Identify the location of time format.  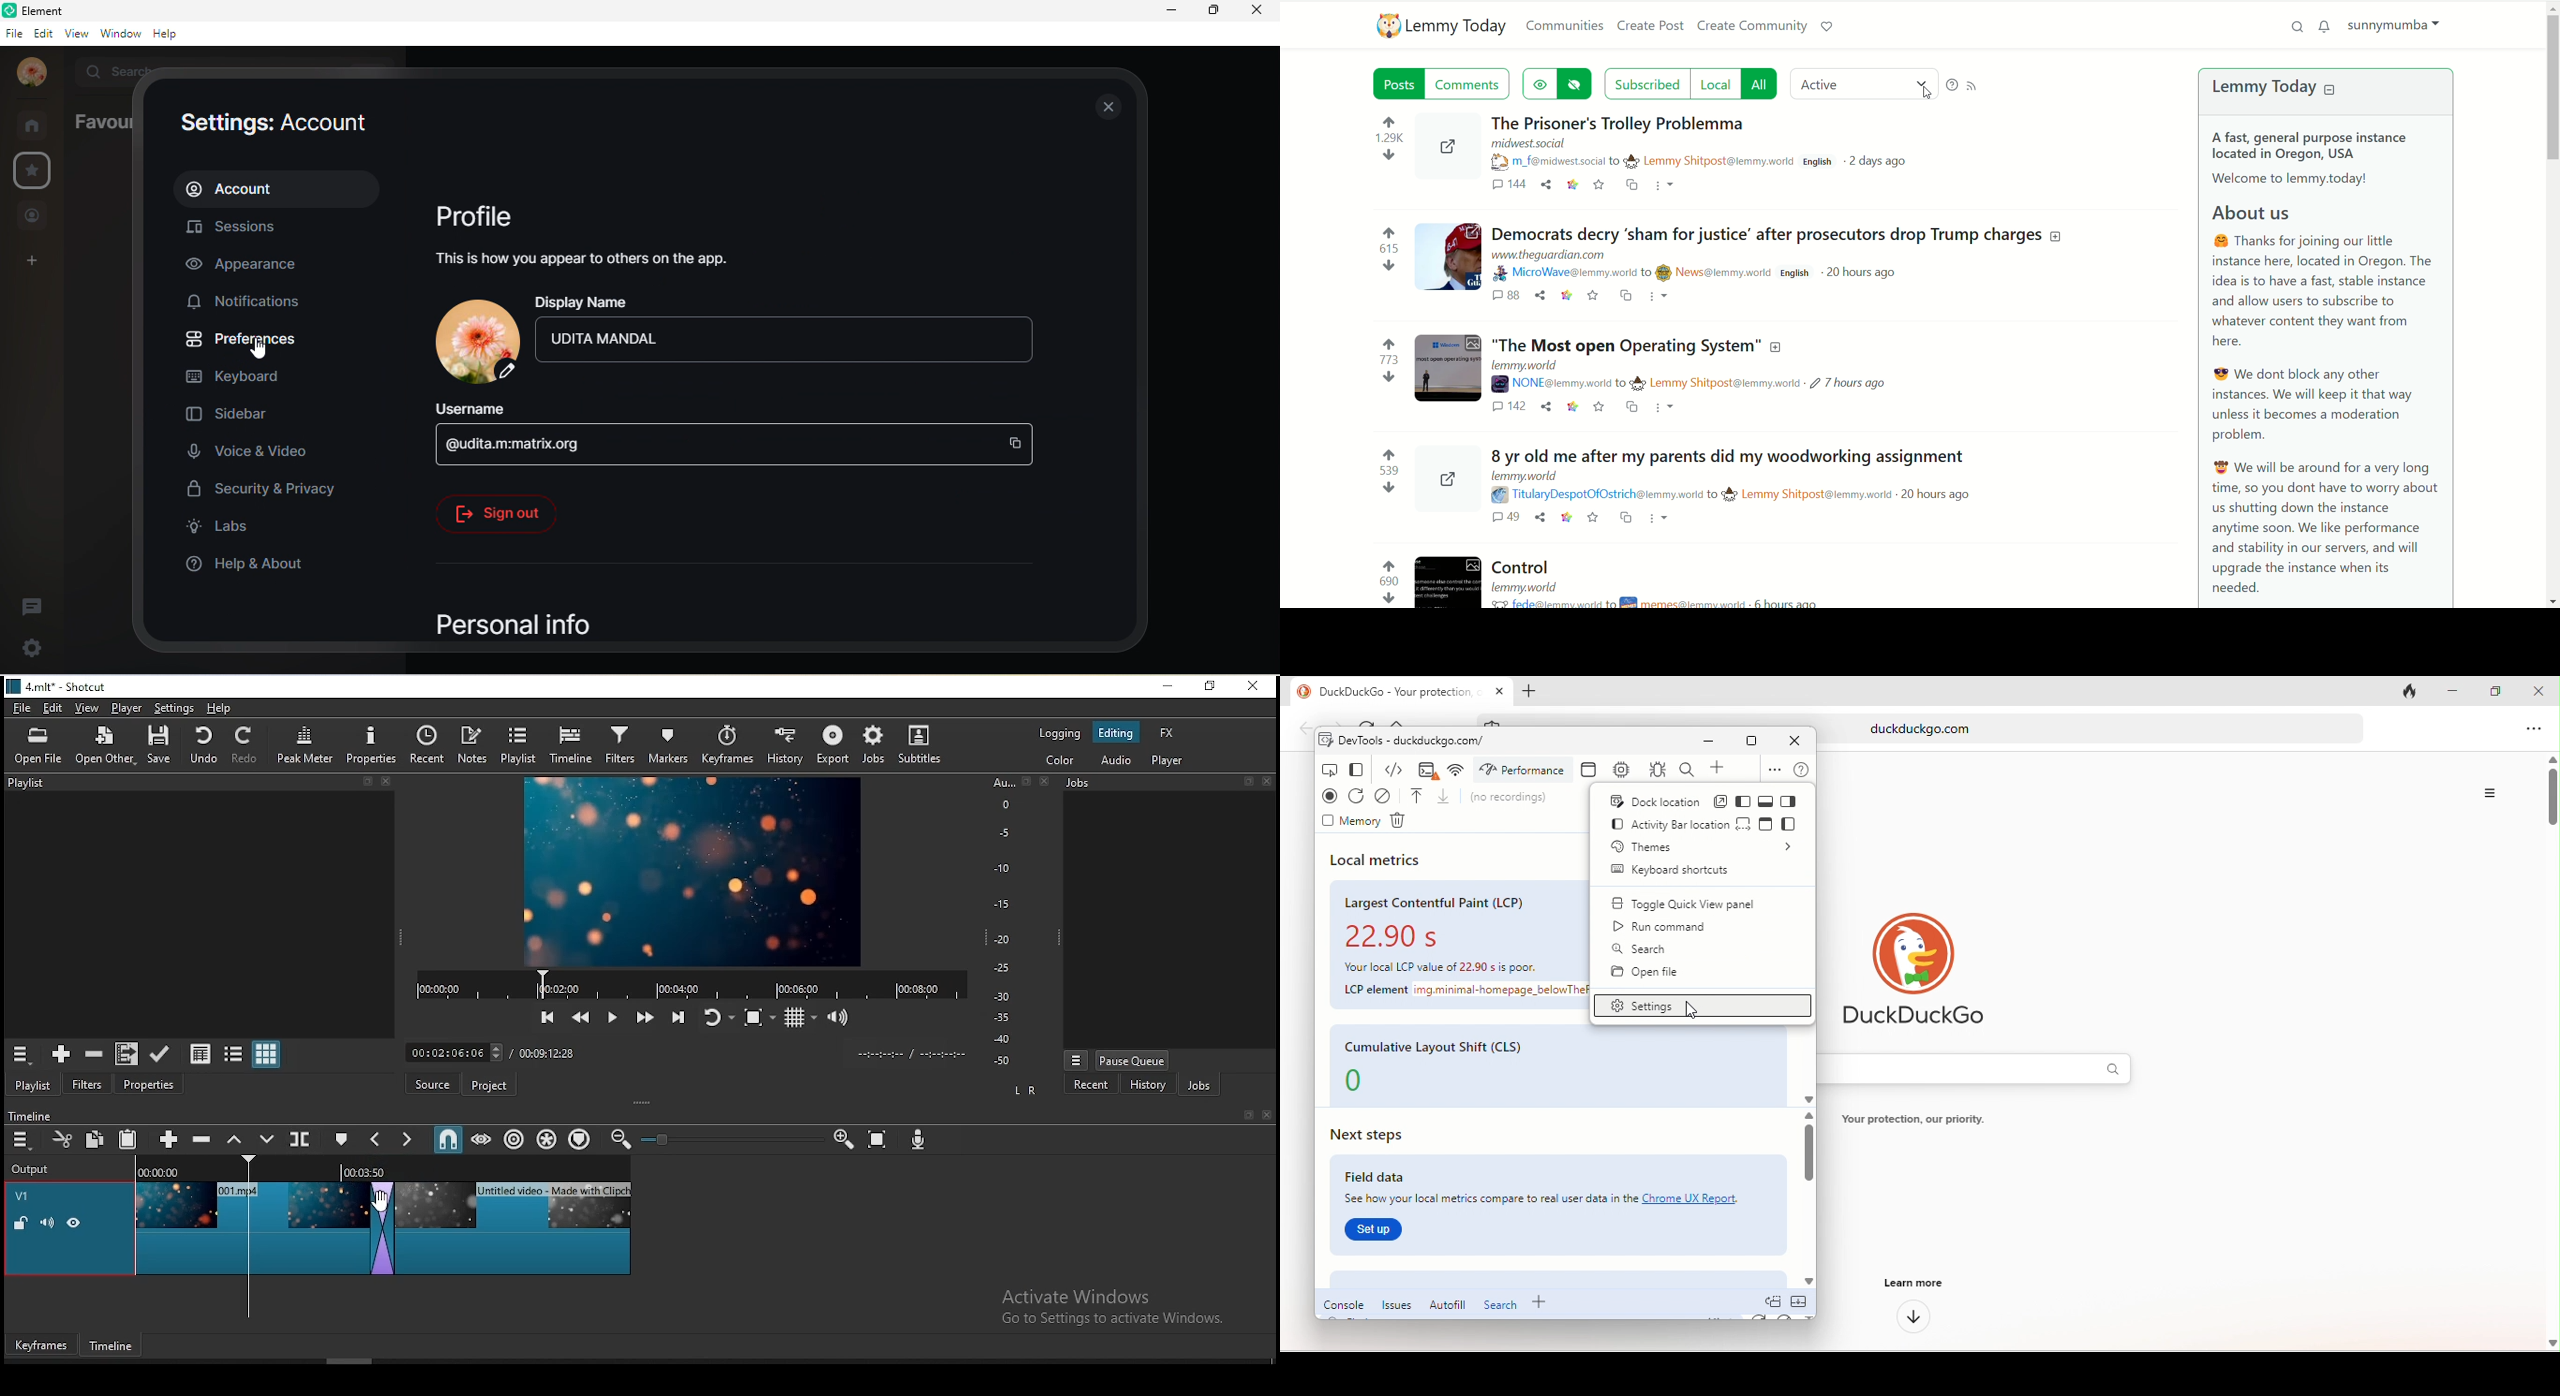
(910, 1052).